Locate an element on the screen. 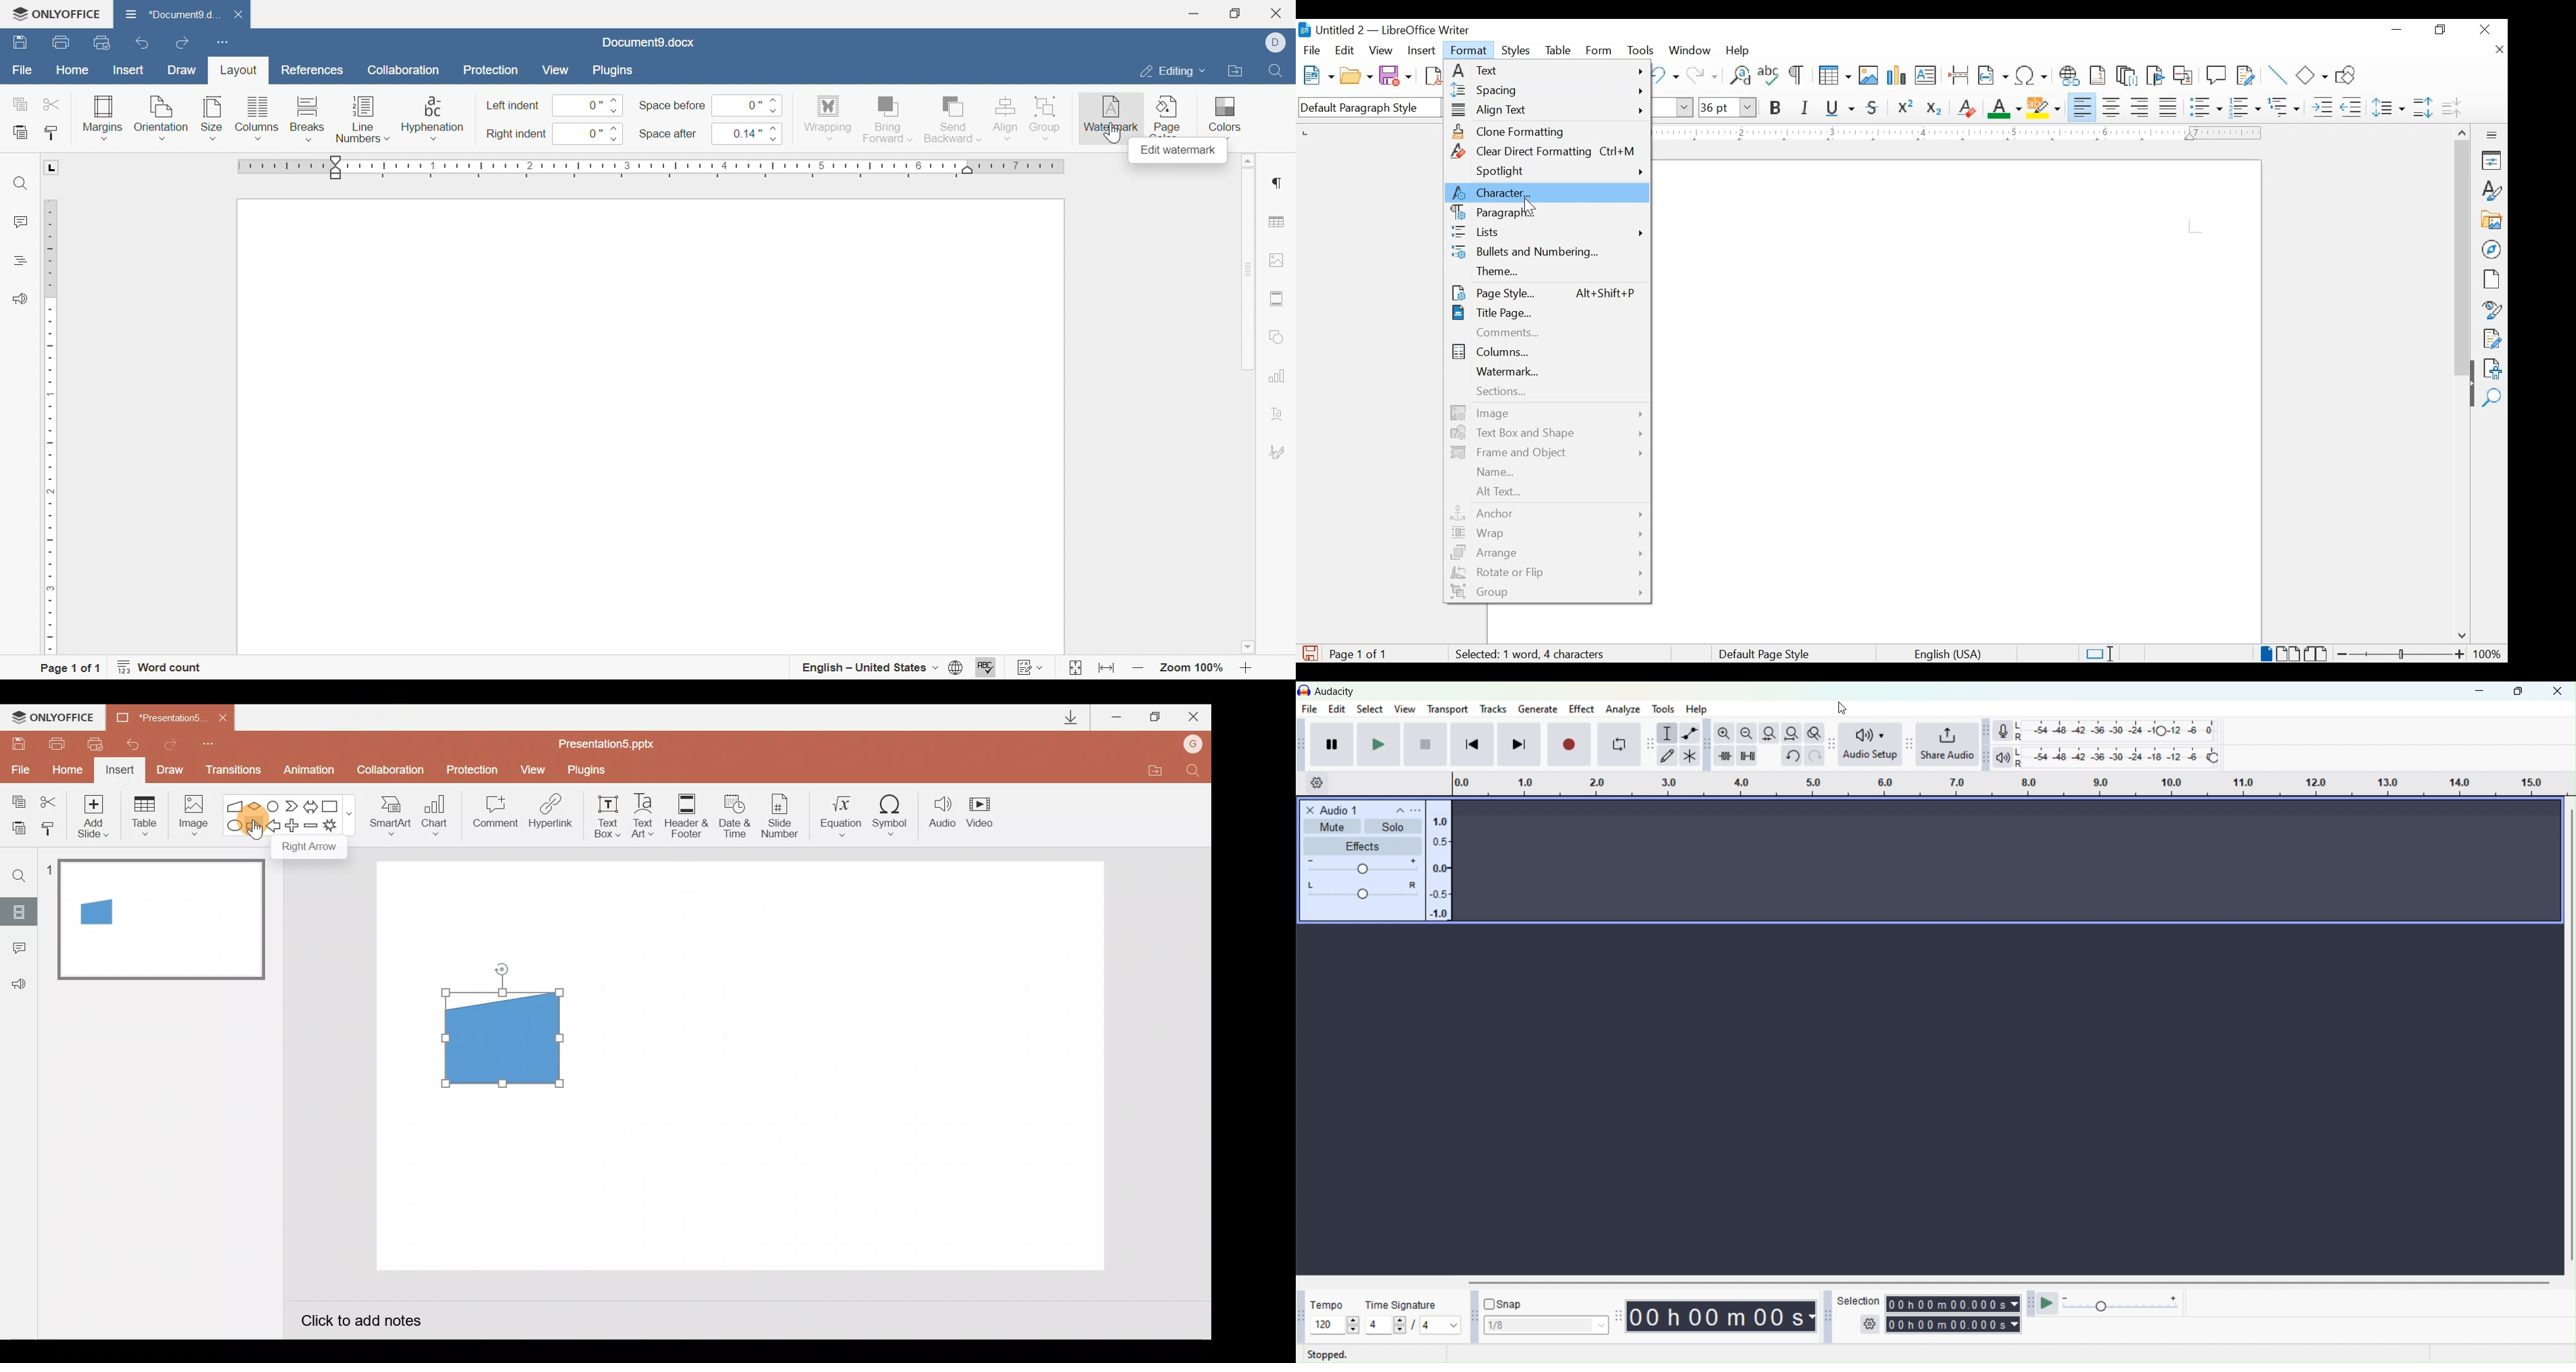 This screenshot has height=1372, width=2576. insert hyperlink is located at coordinates (2070, 76).